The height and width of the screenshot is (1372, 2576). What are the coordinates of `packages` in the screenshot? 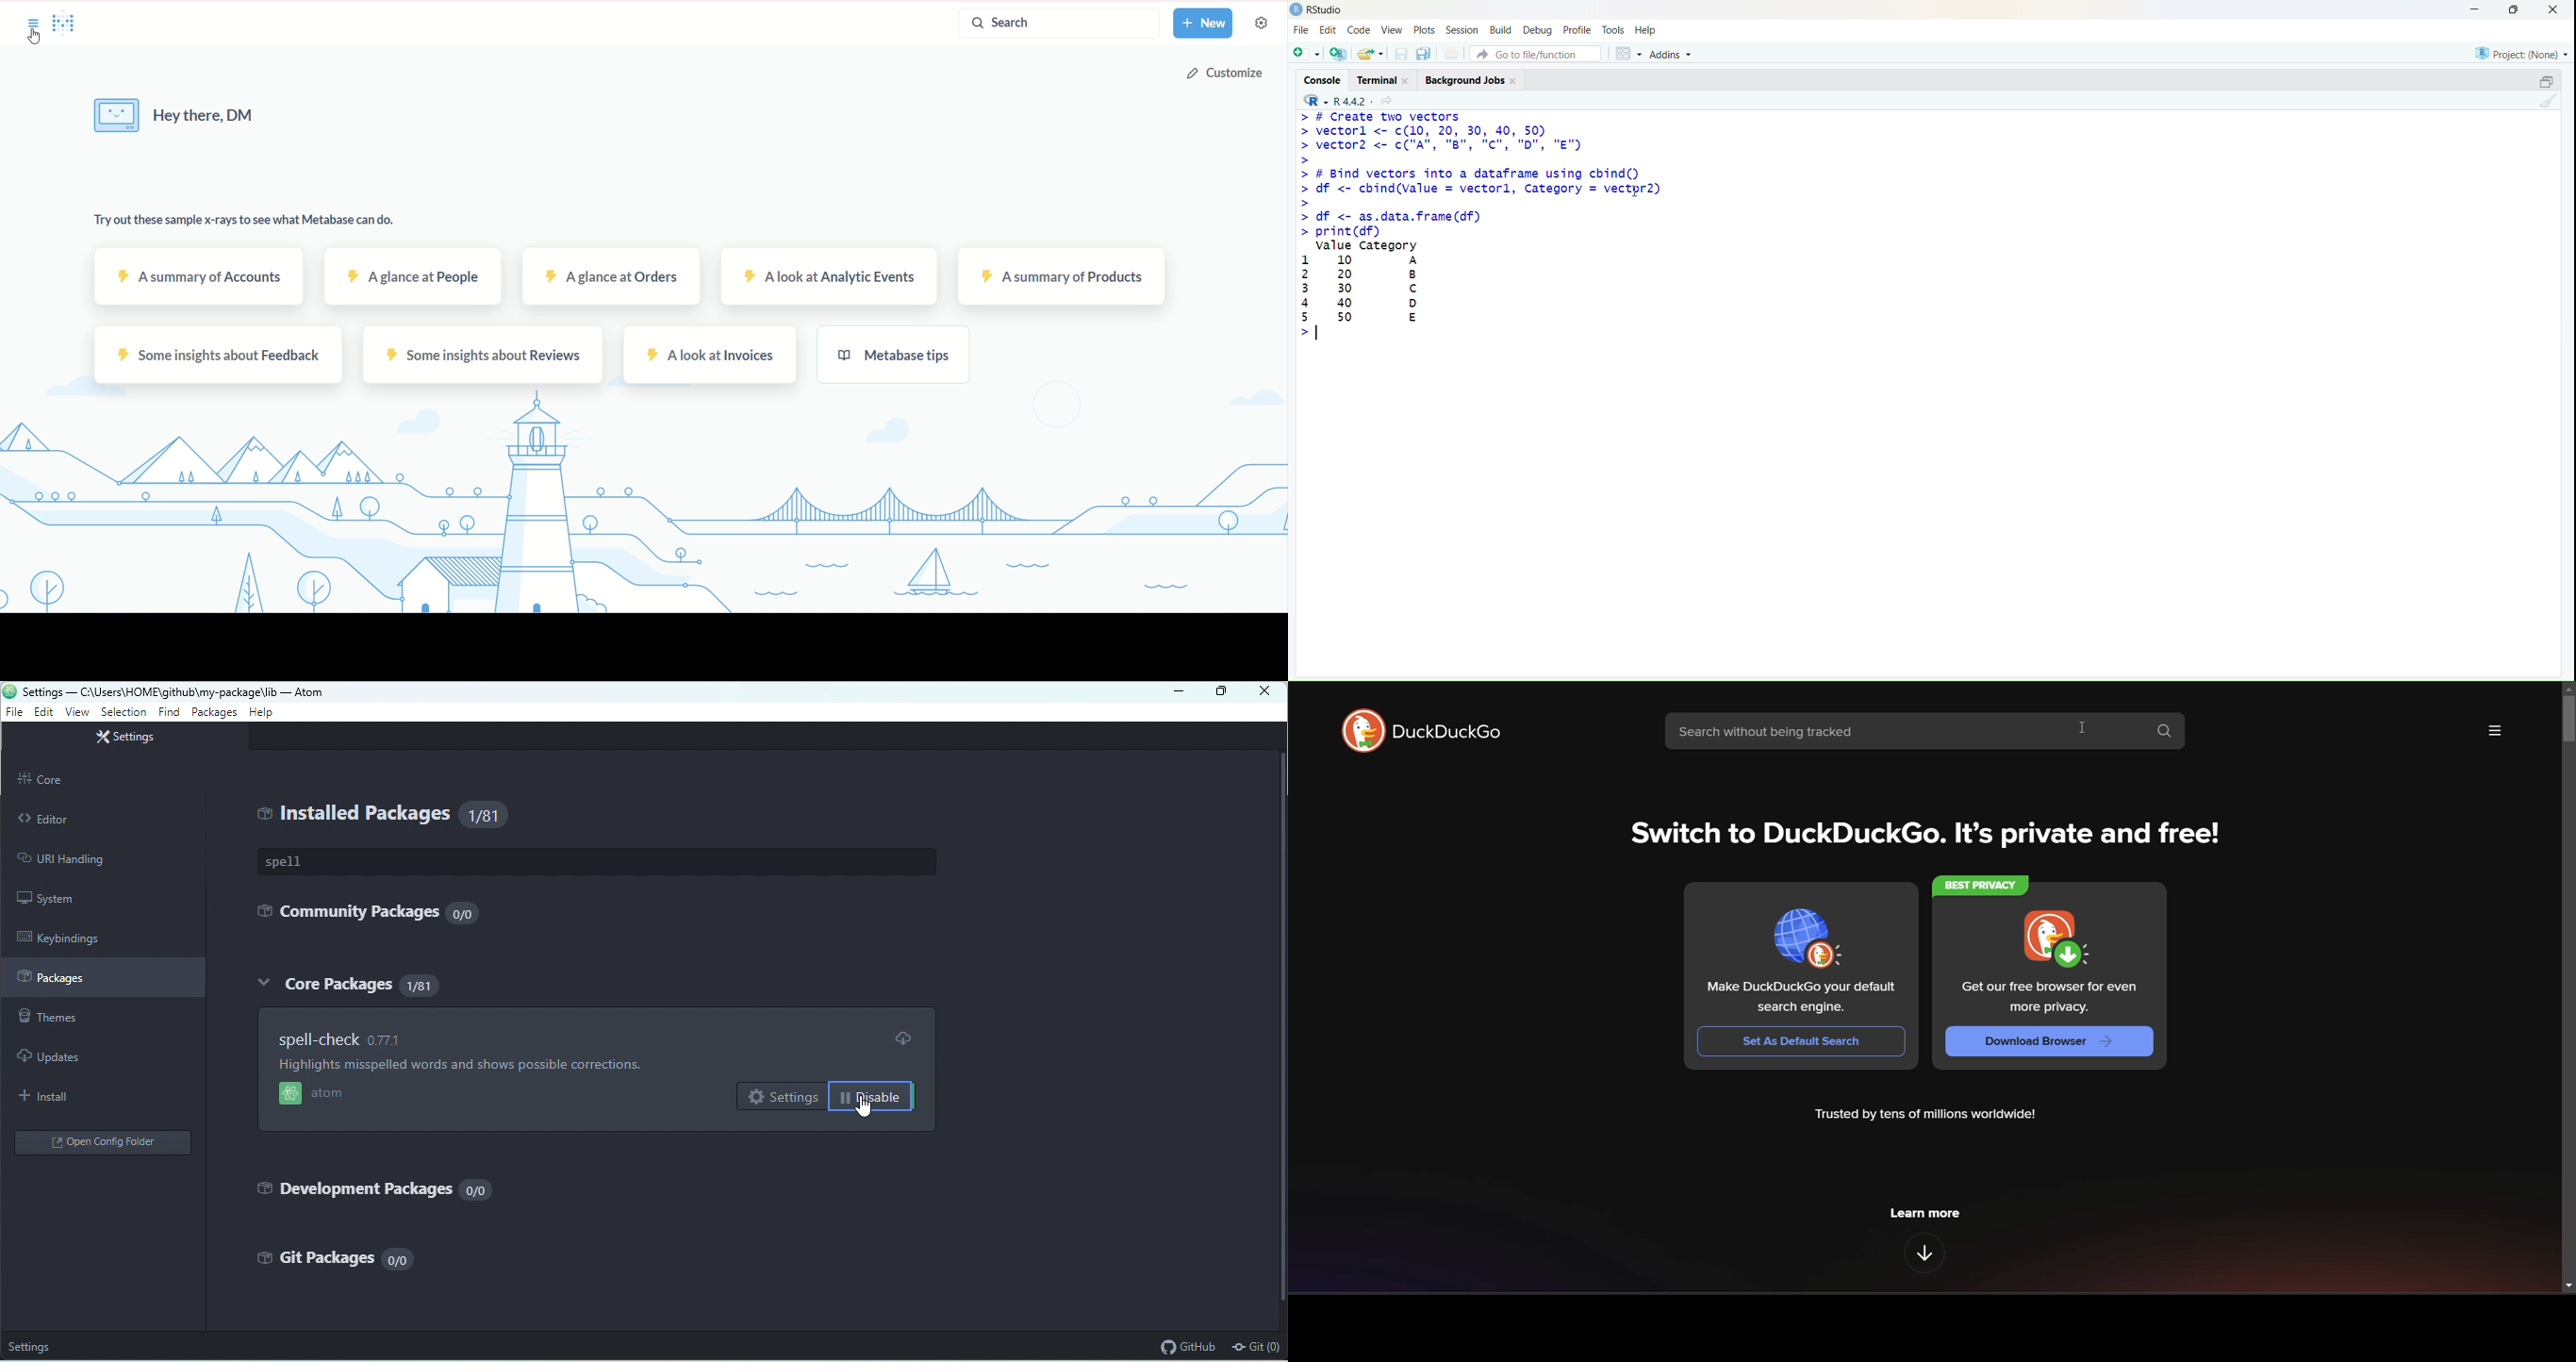 It's located at (213, 712).